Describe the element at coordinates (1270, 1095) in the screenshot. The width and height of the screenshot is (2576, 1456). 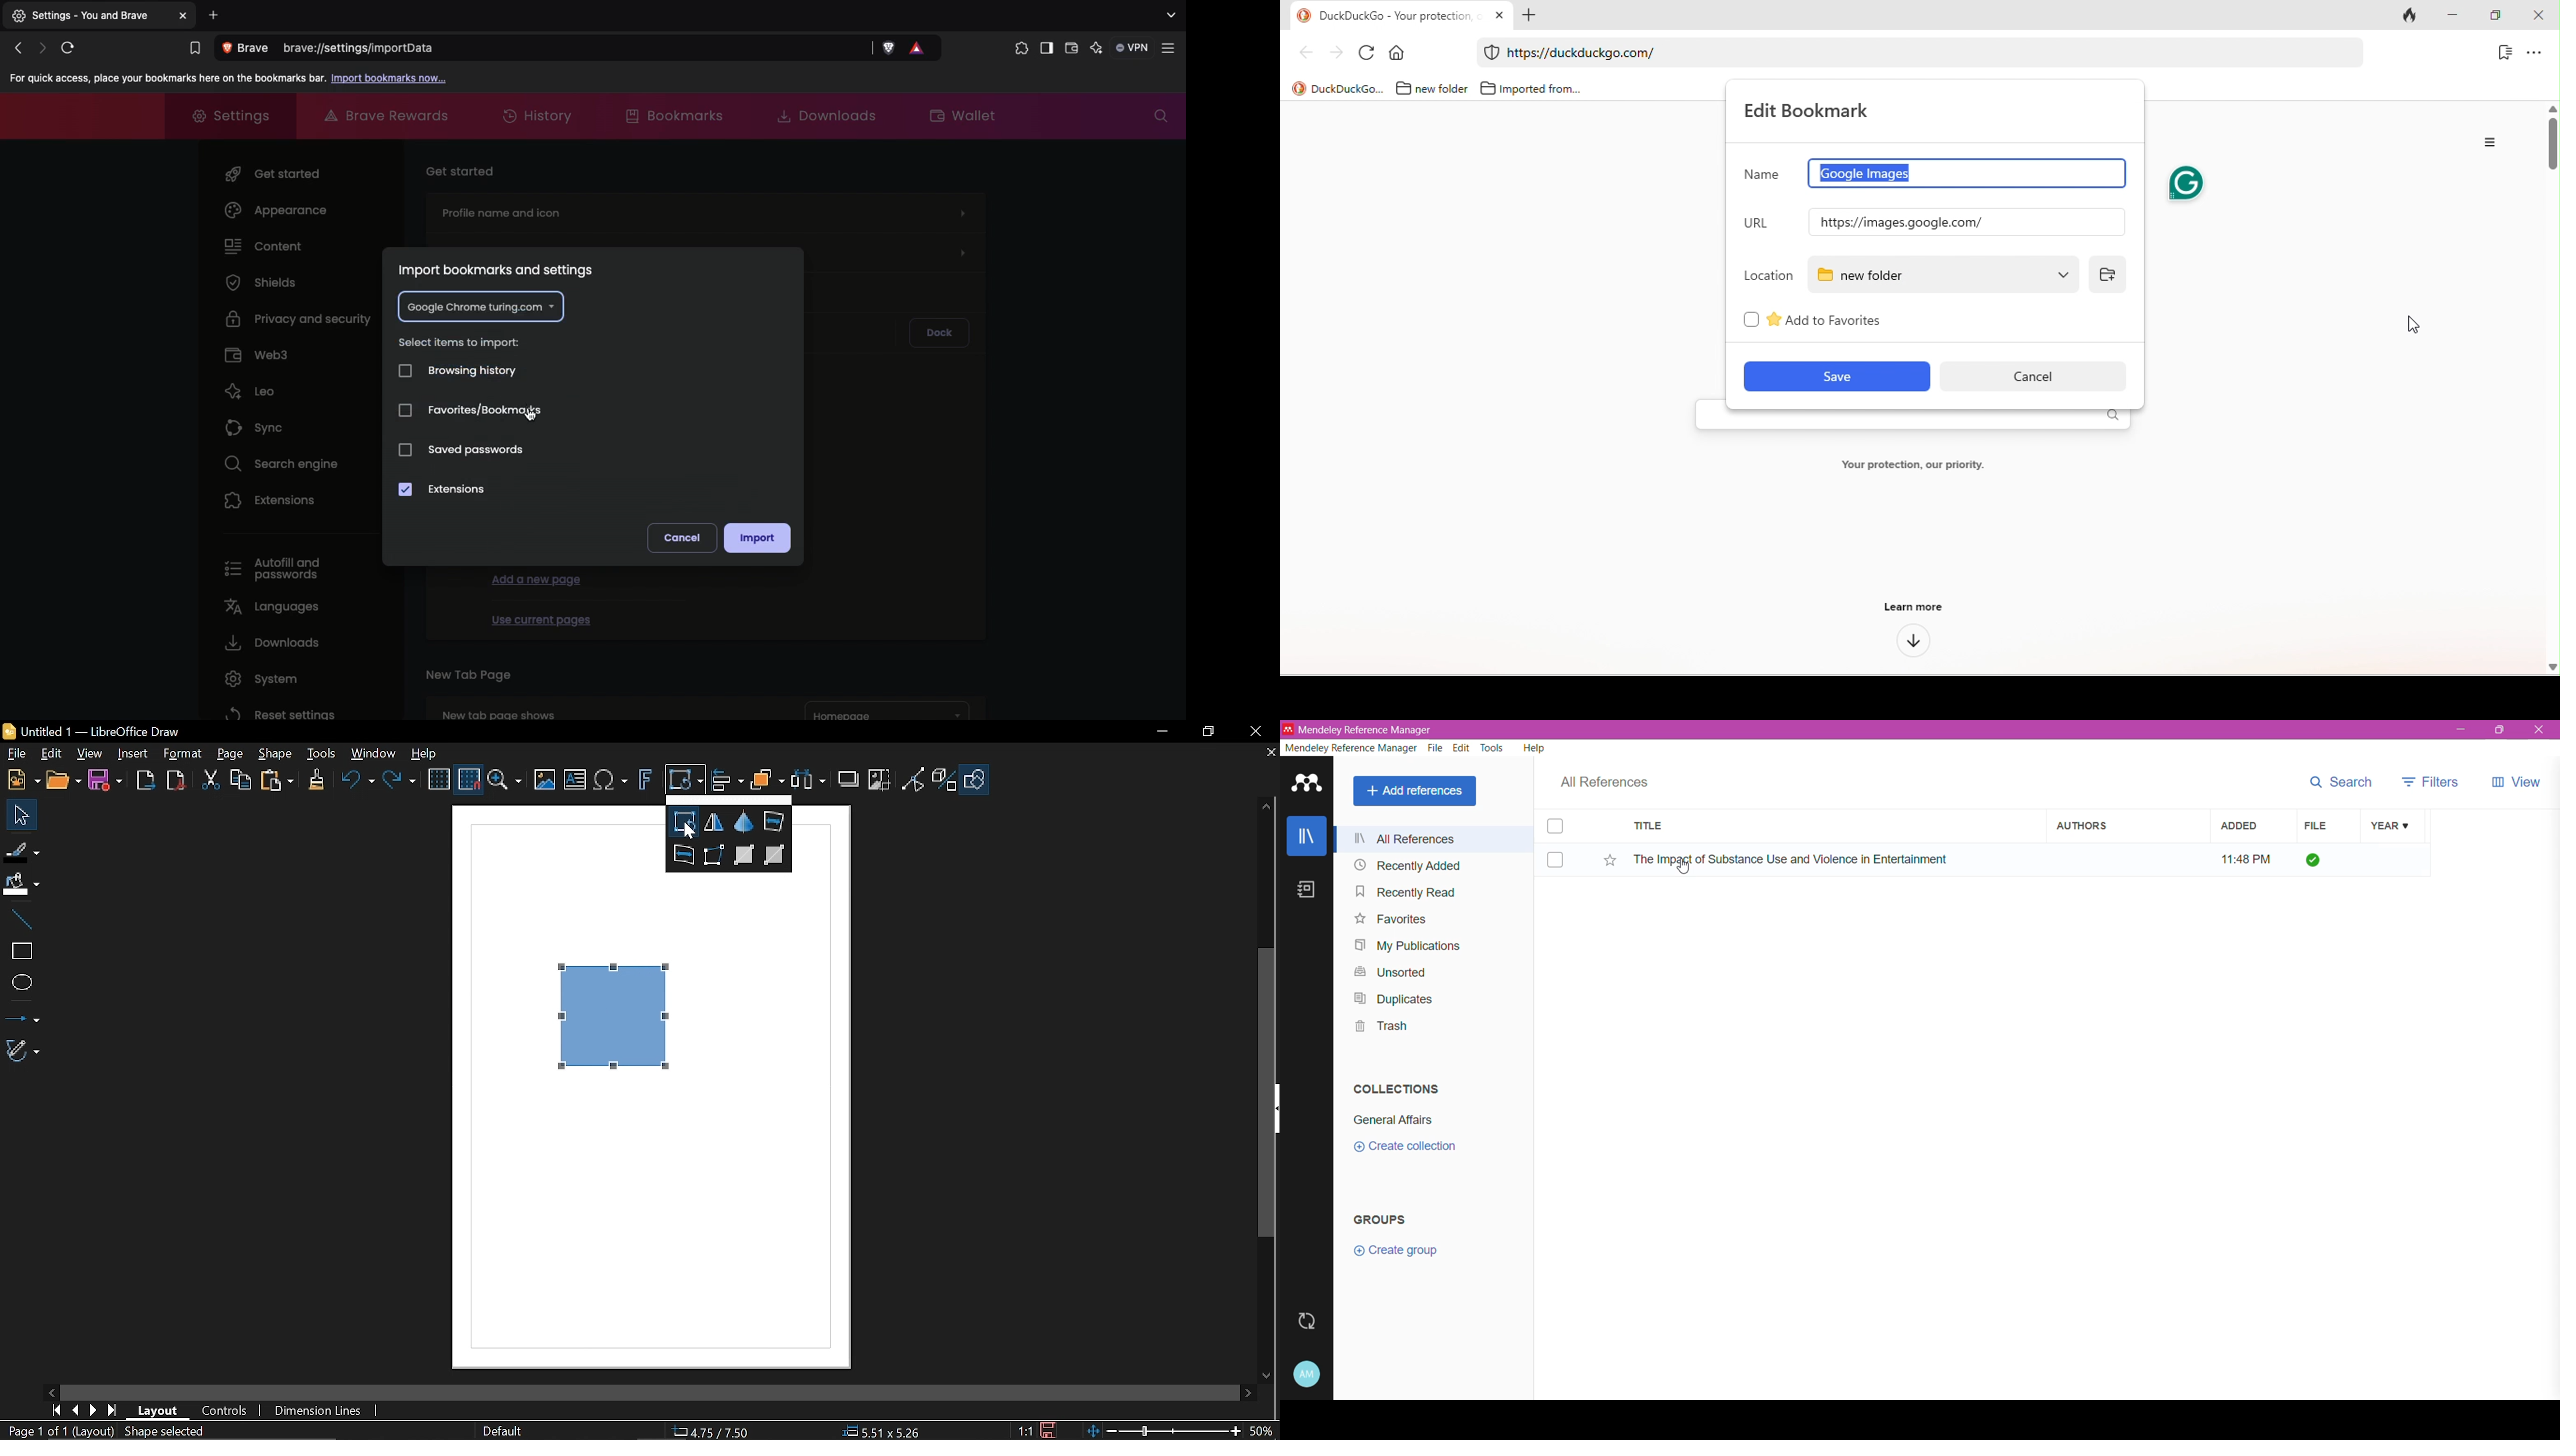
I see `Vertical scrollbar` at that location.